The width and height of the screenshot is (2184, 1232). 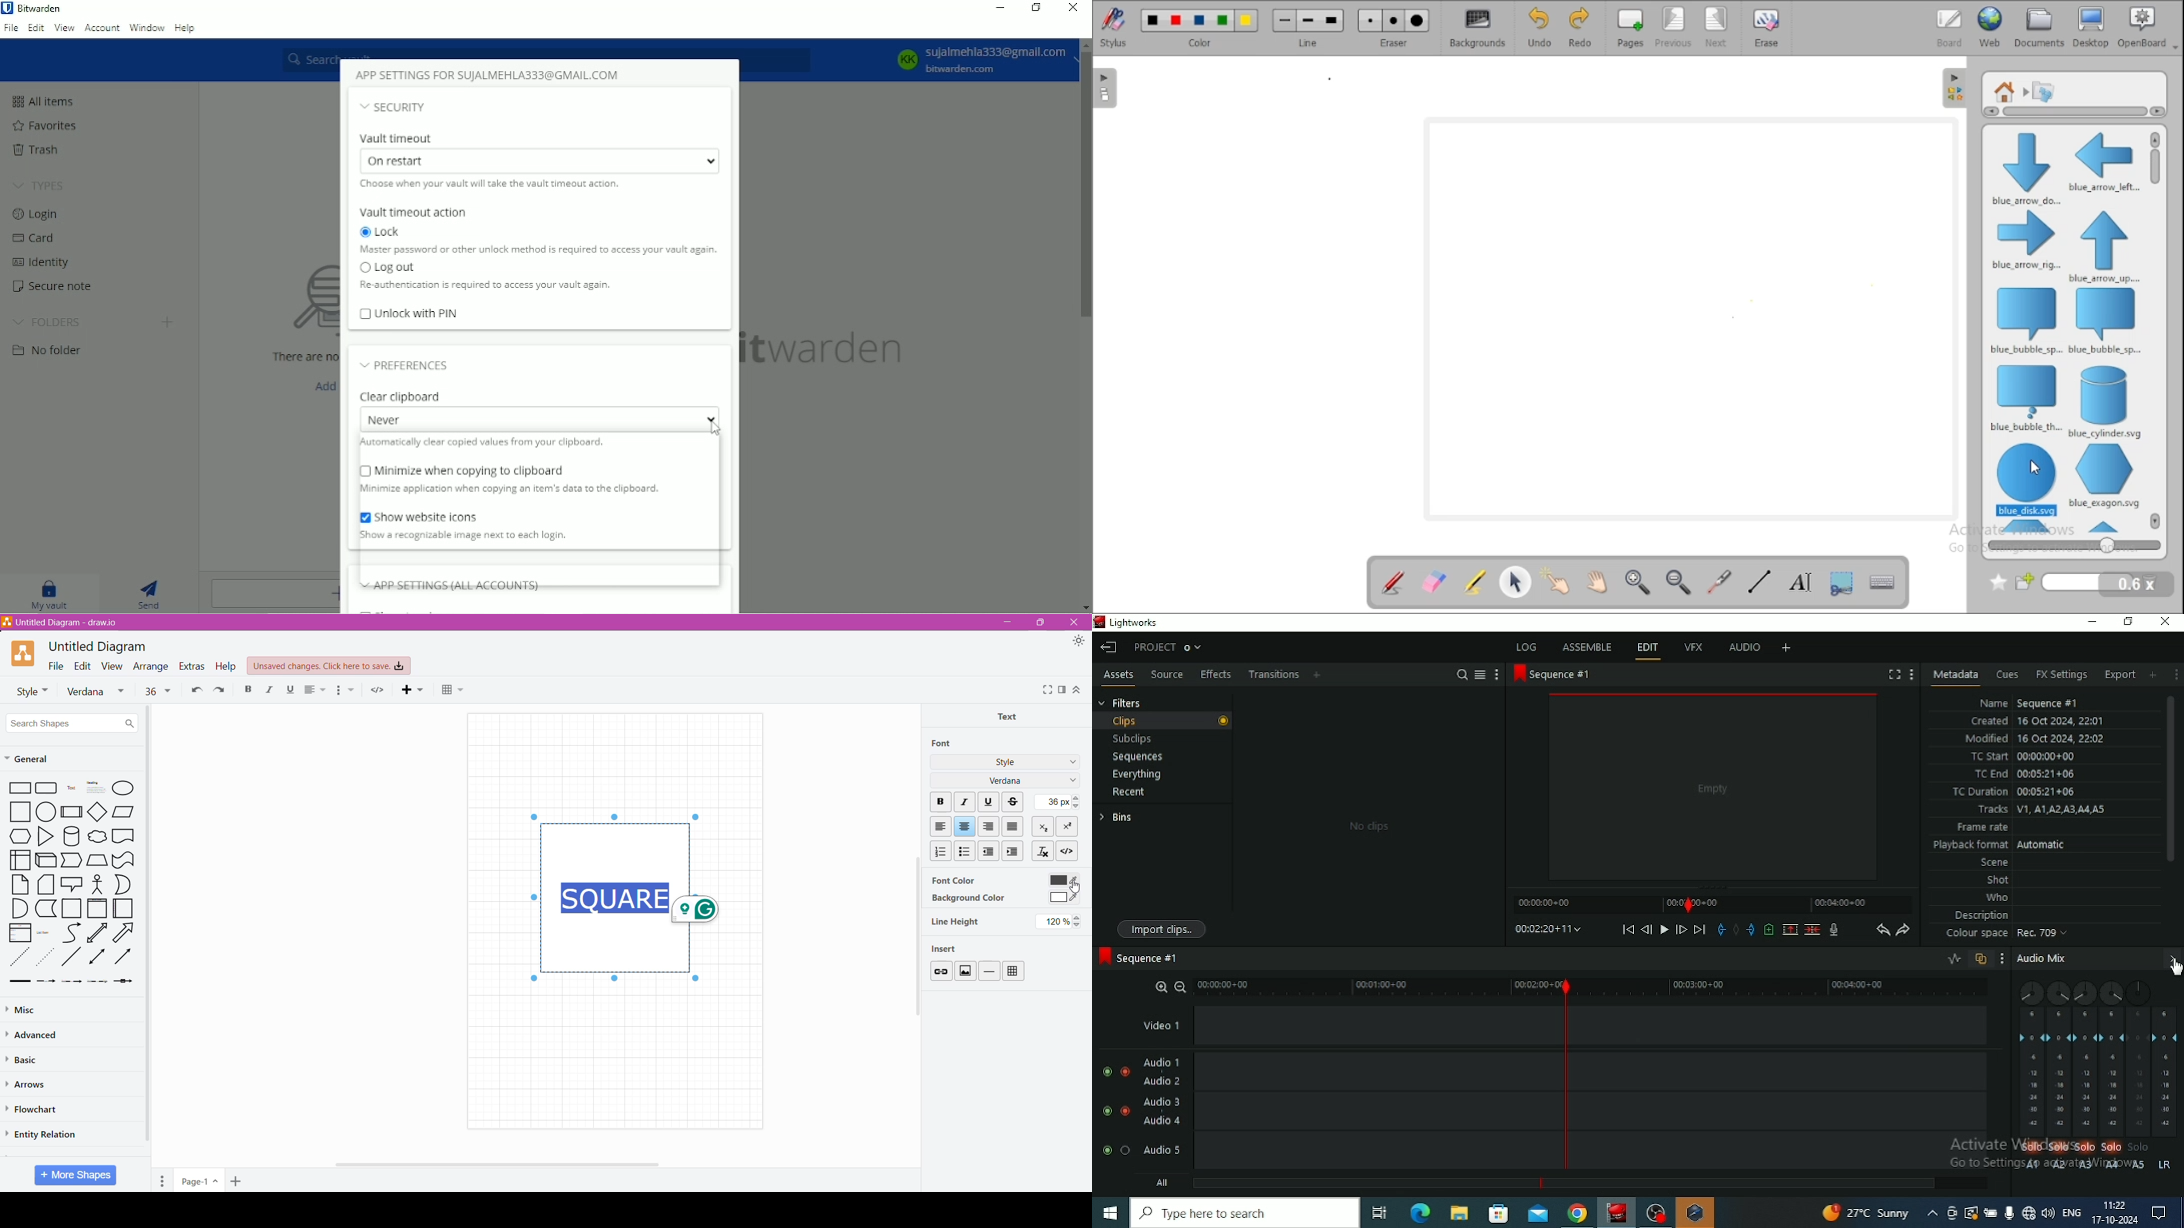 I want to click on FX Settings, so click(x=2060, y=675).